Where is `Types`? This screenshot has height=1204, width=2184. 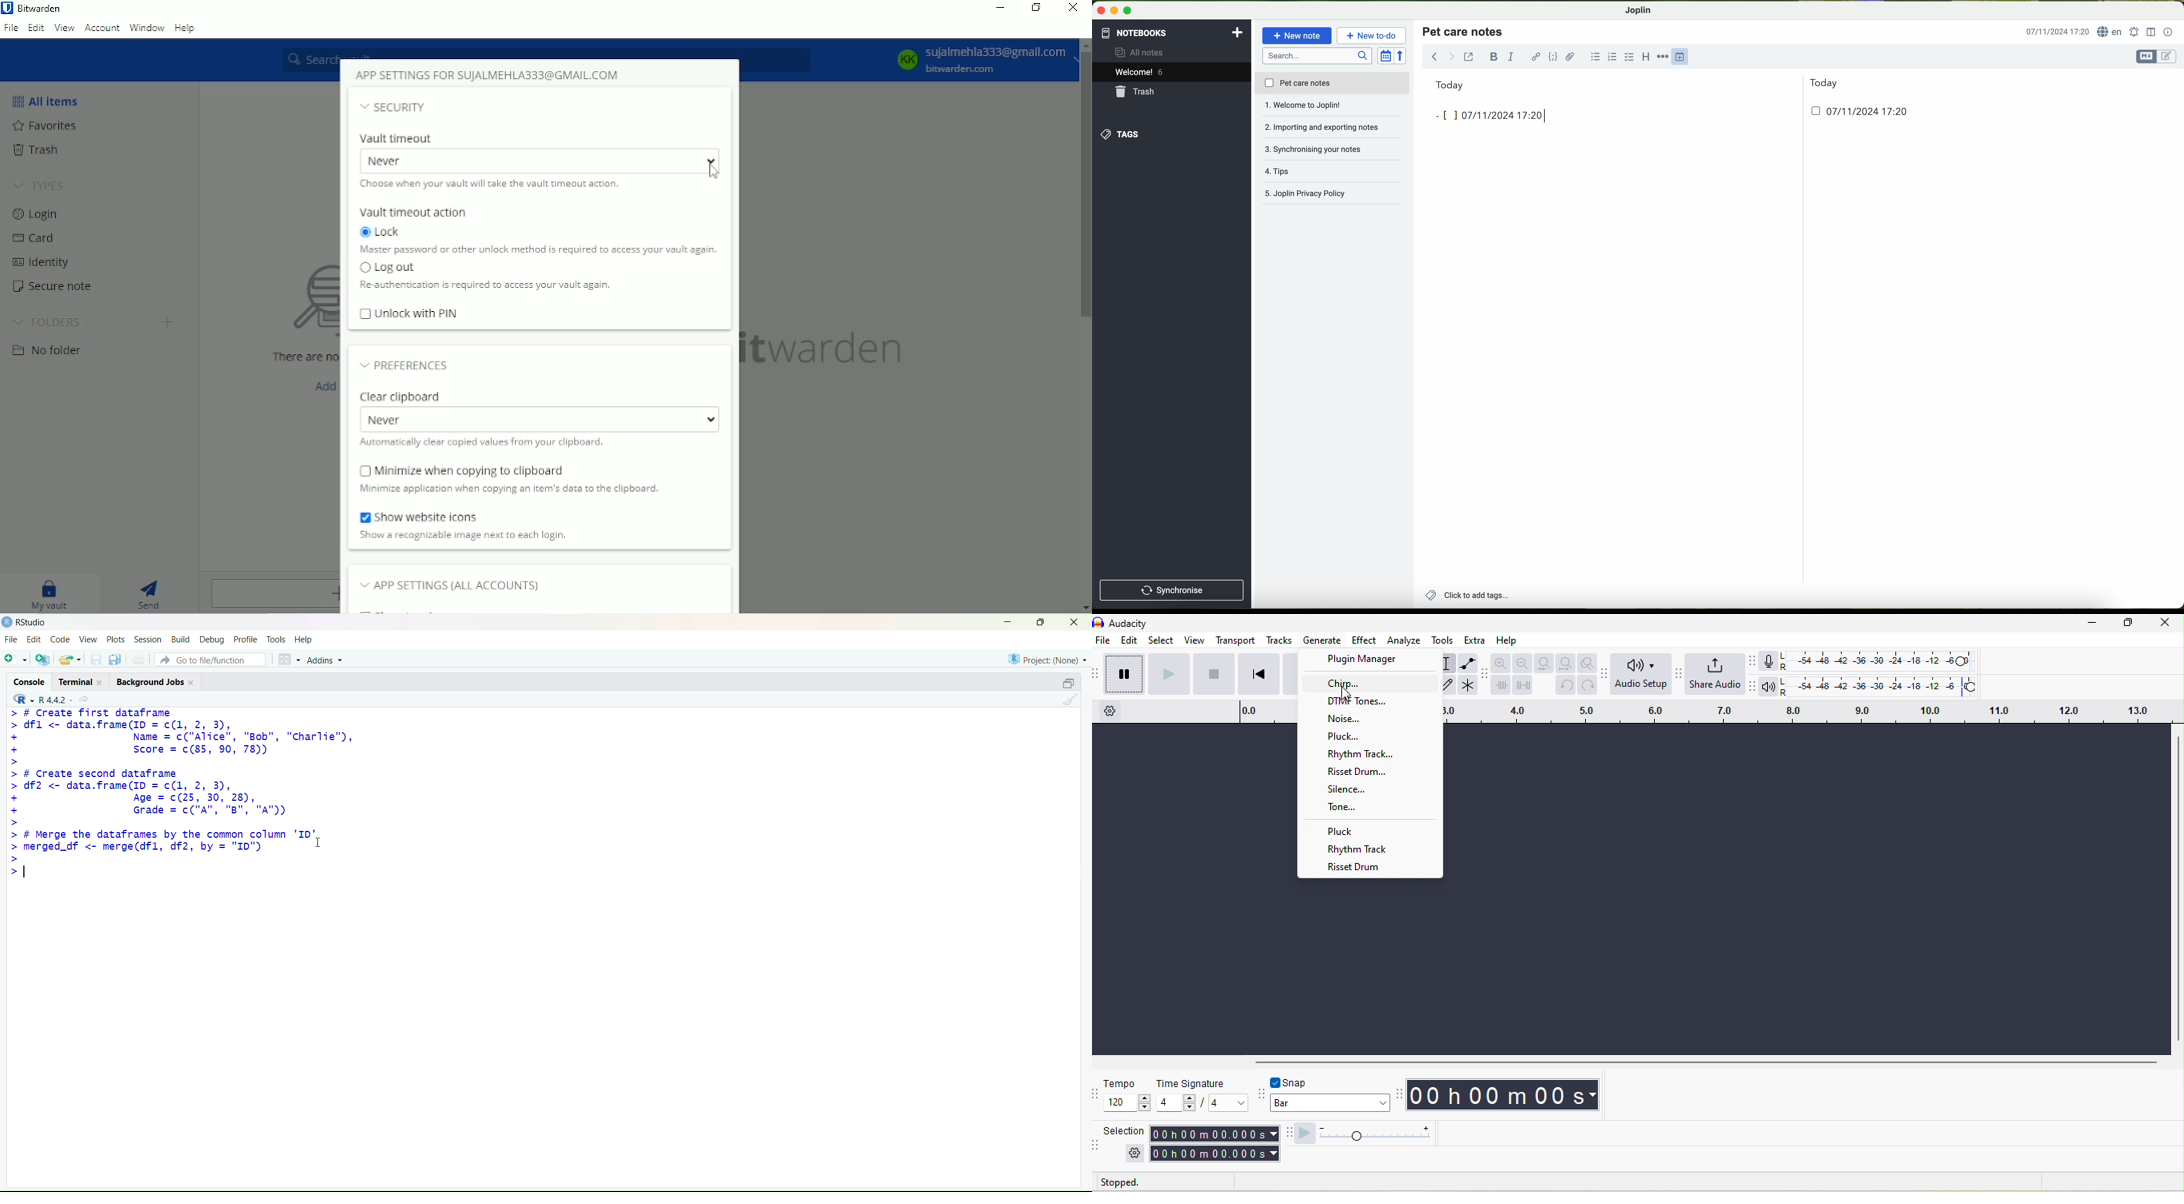
Types is located at coordinates (39, 186).